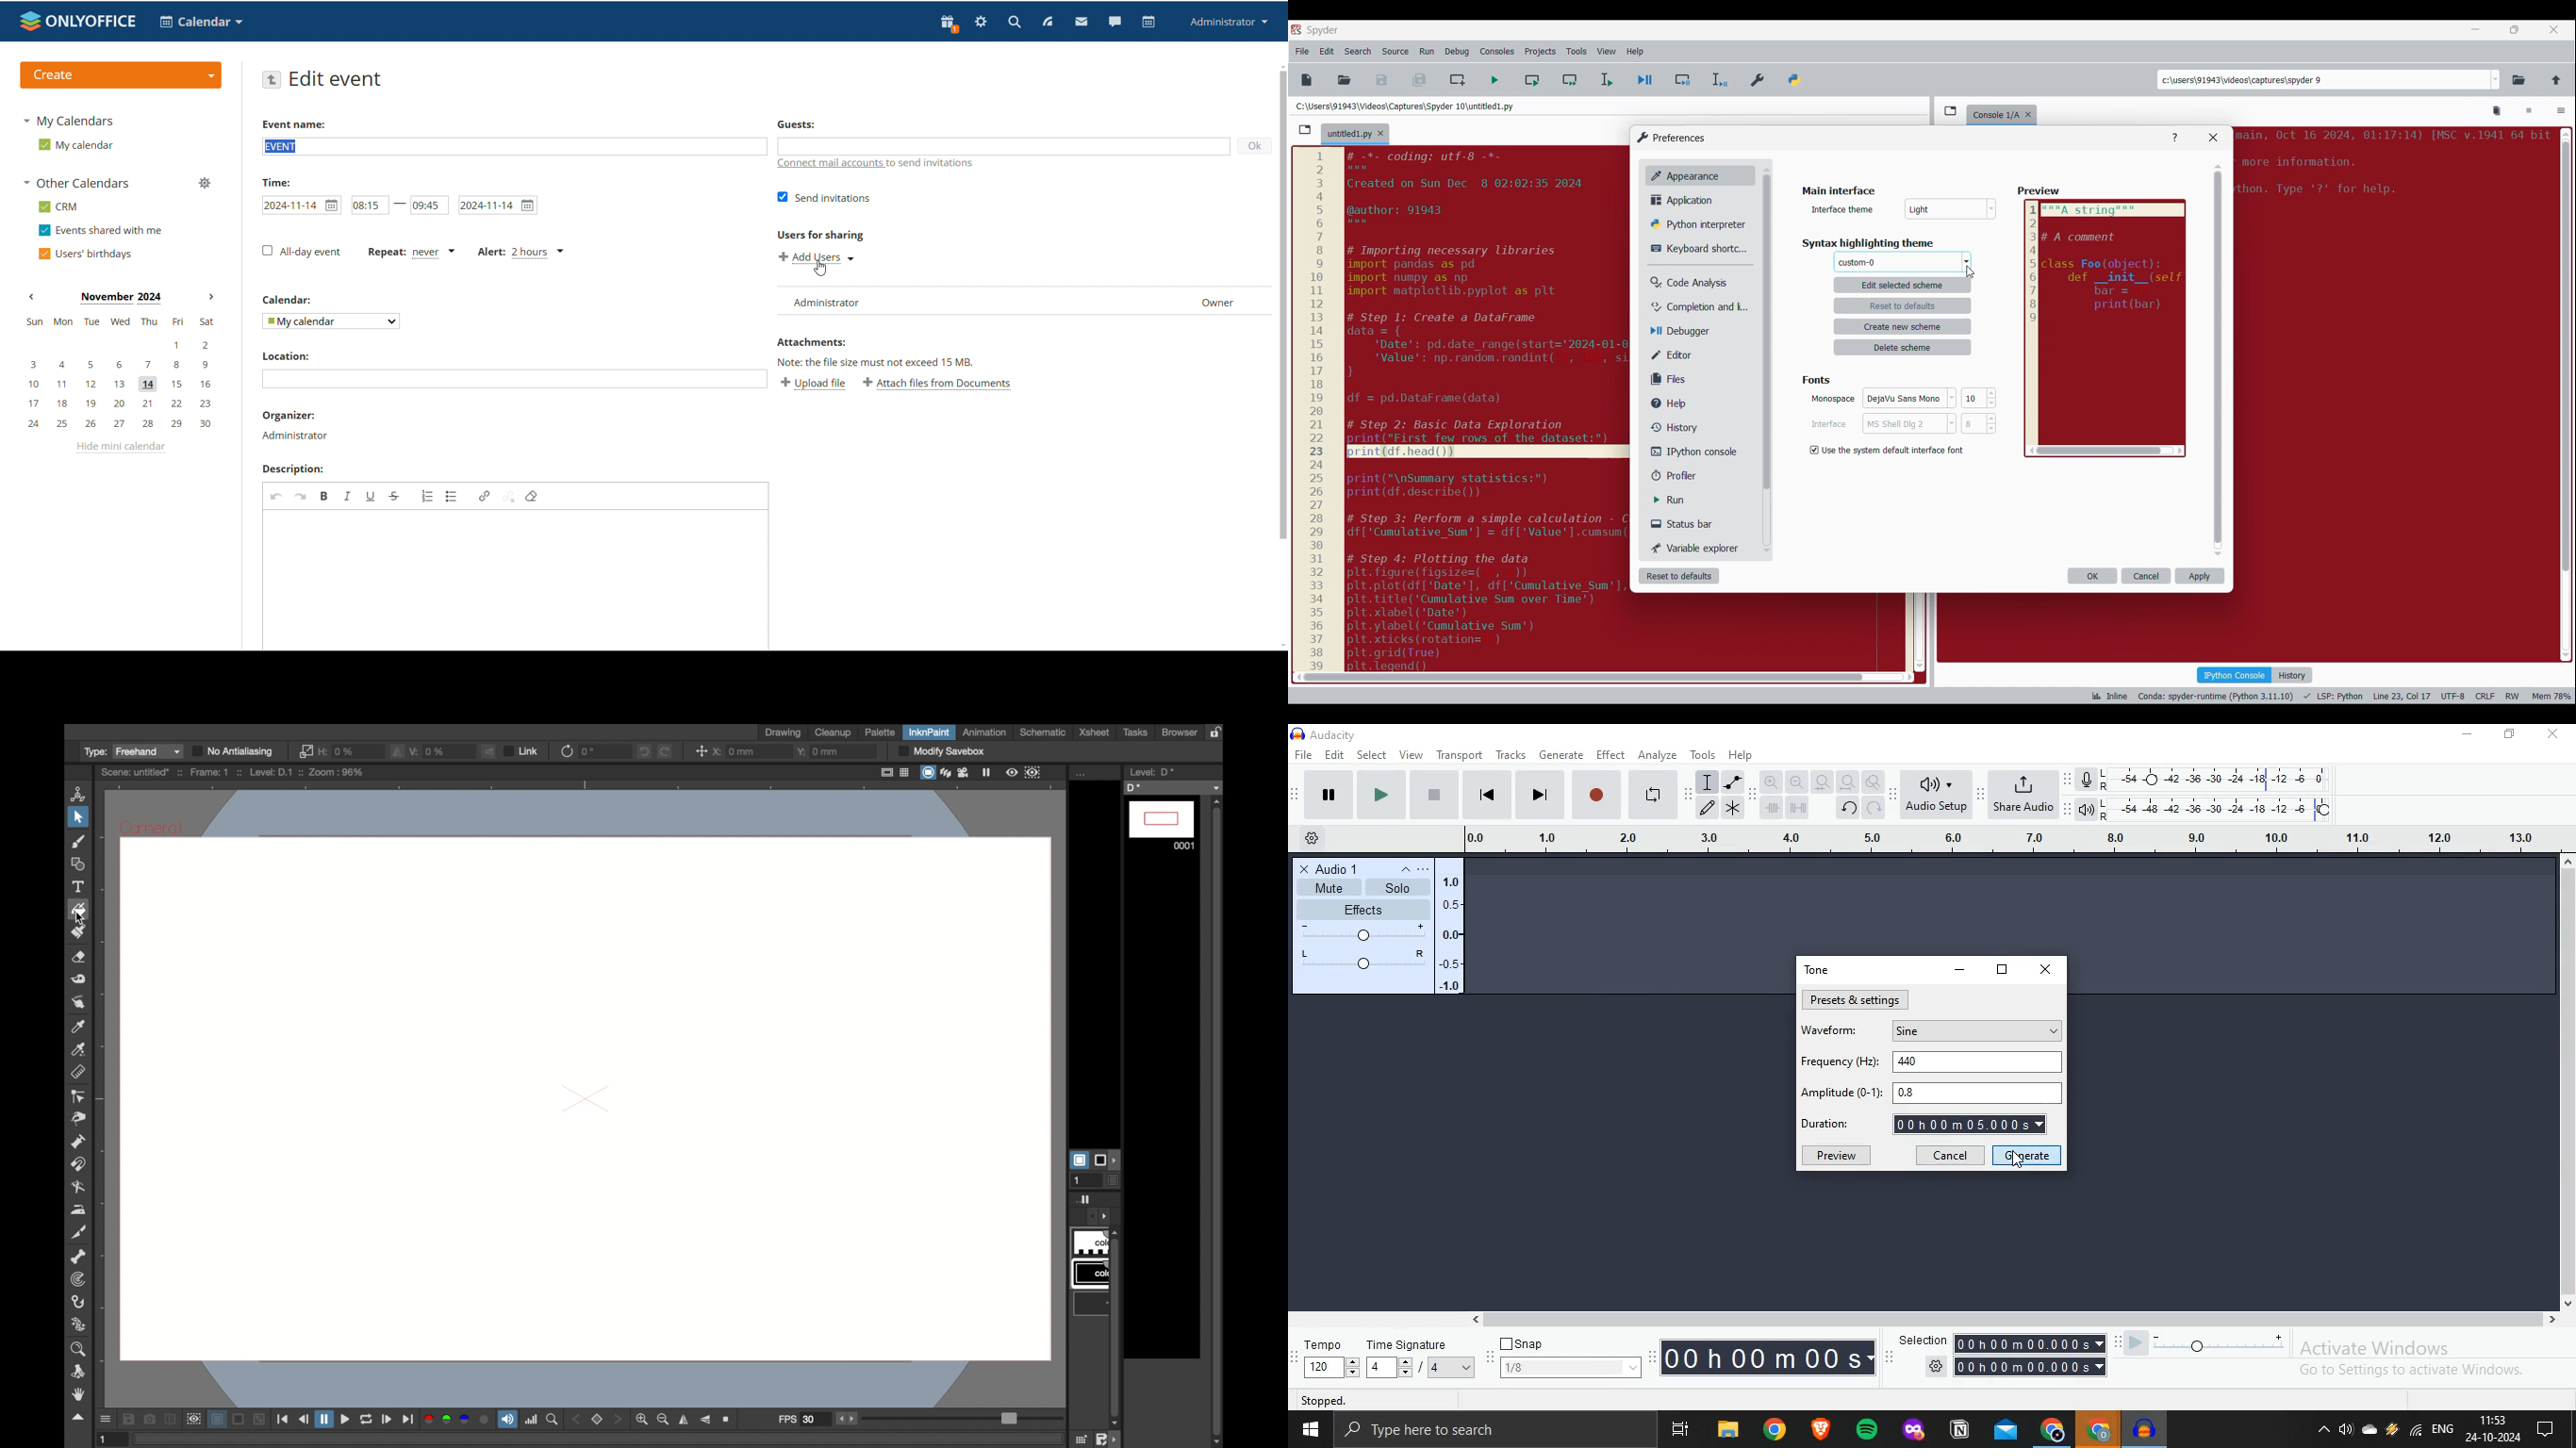 Image resolution: width=2576 pixels, height=1456 pixels. Describe the element at coordinates (1672, 137) in the screenshot. I see `Window logo and title` at that location.